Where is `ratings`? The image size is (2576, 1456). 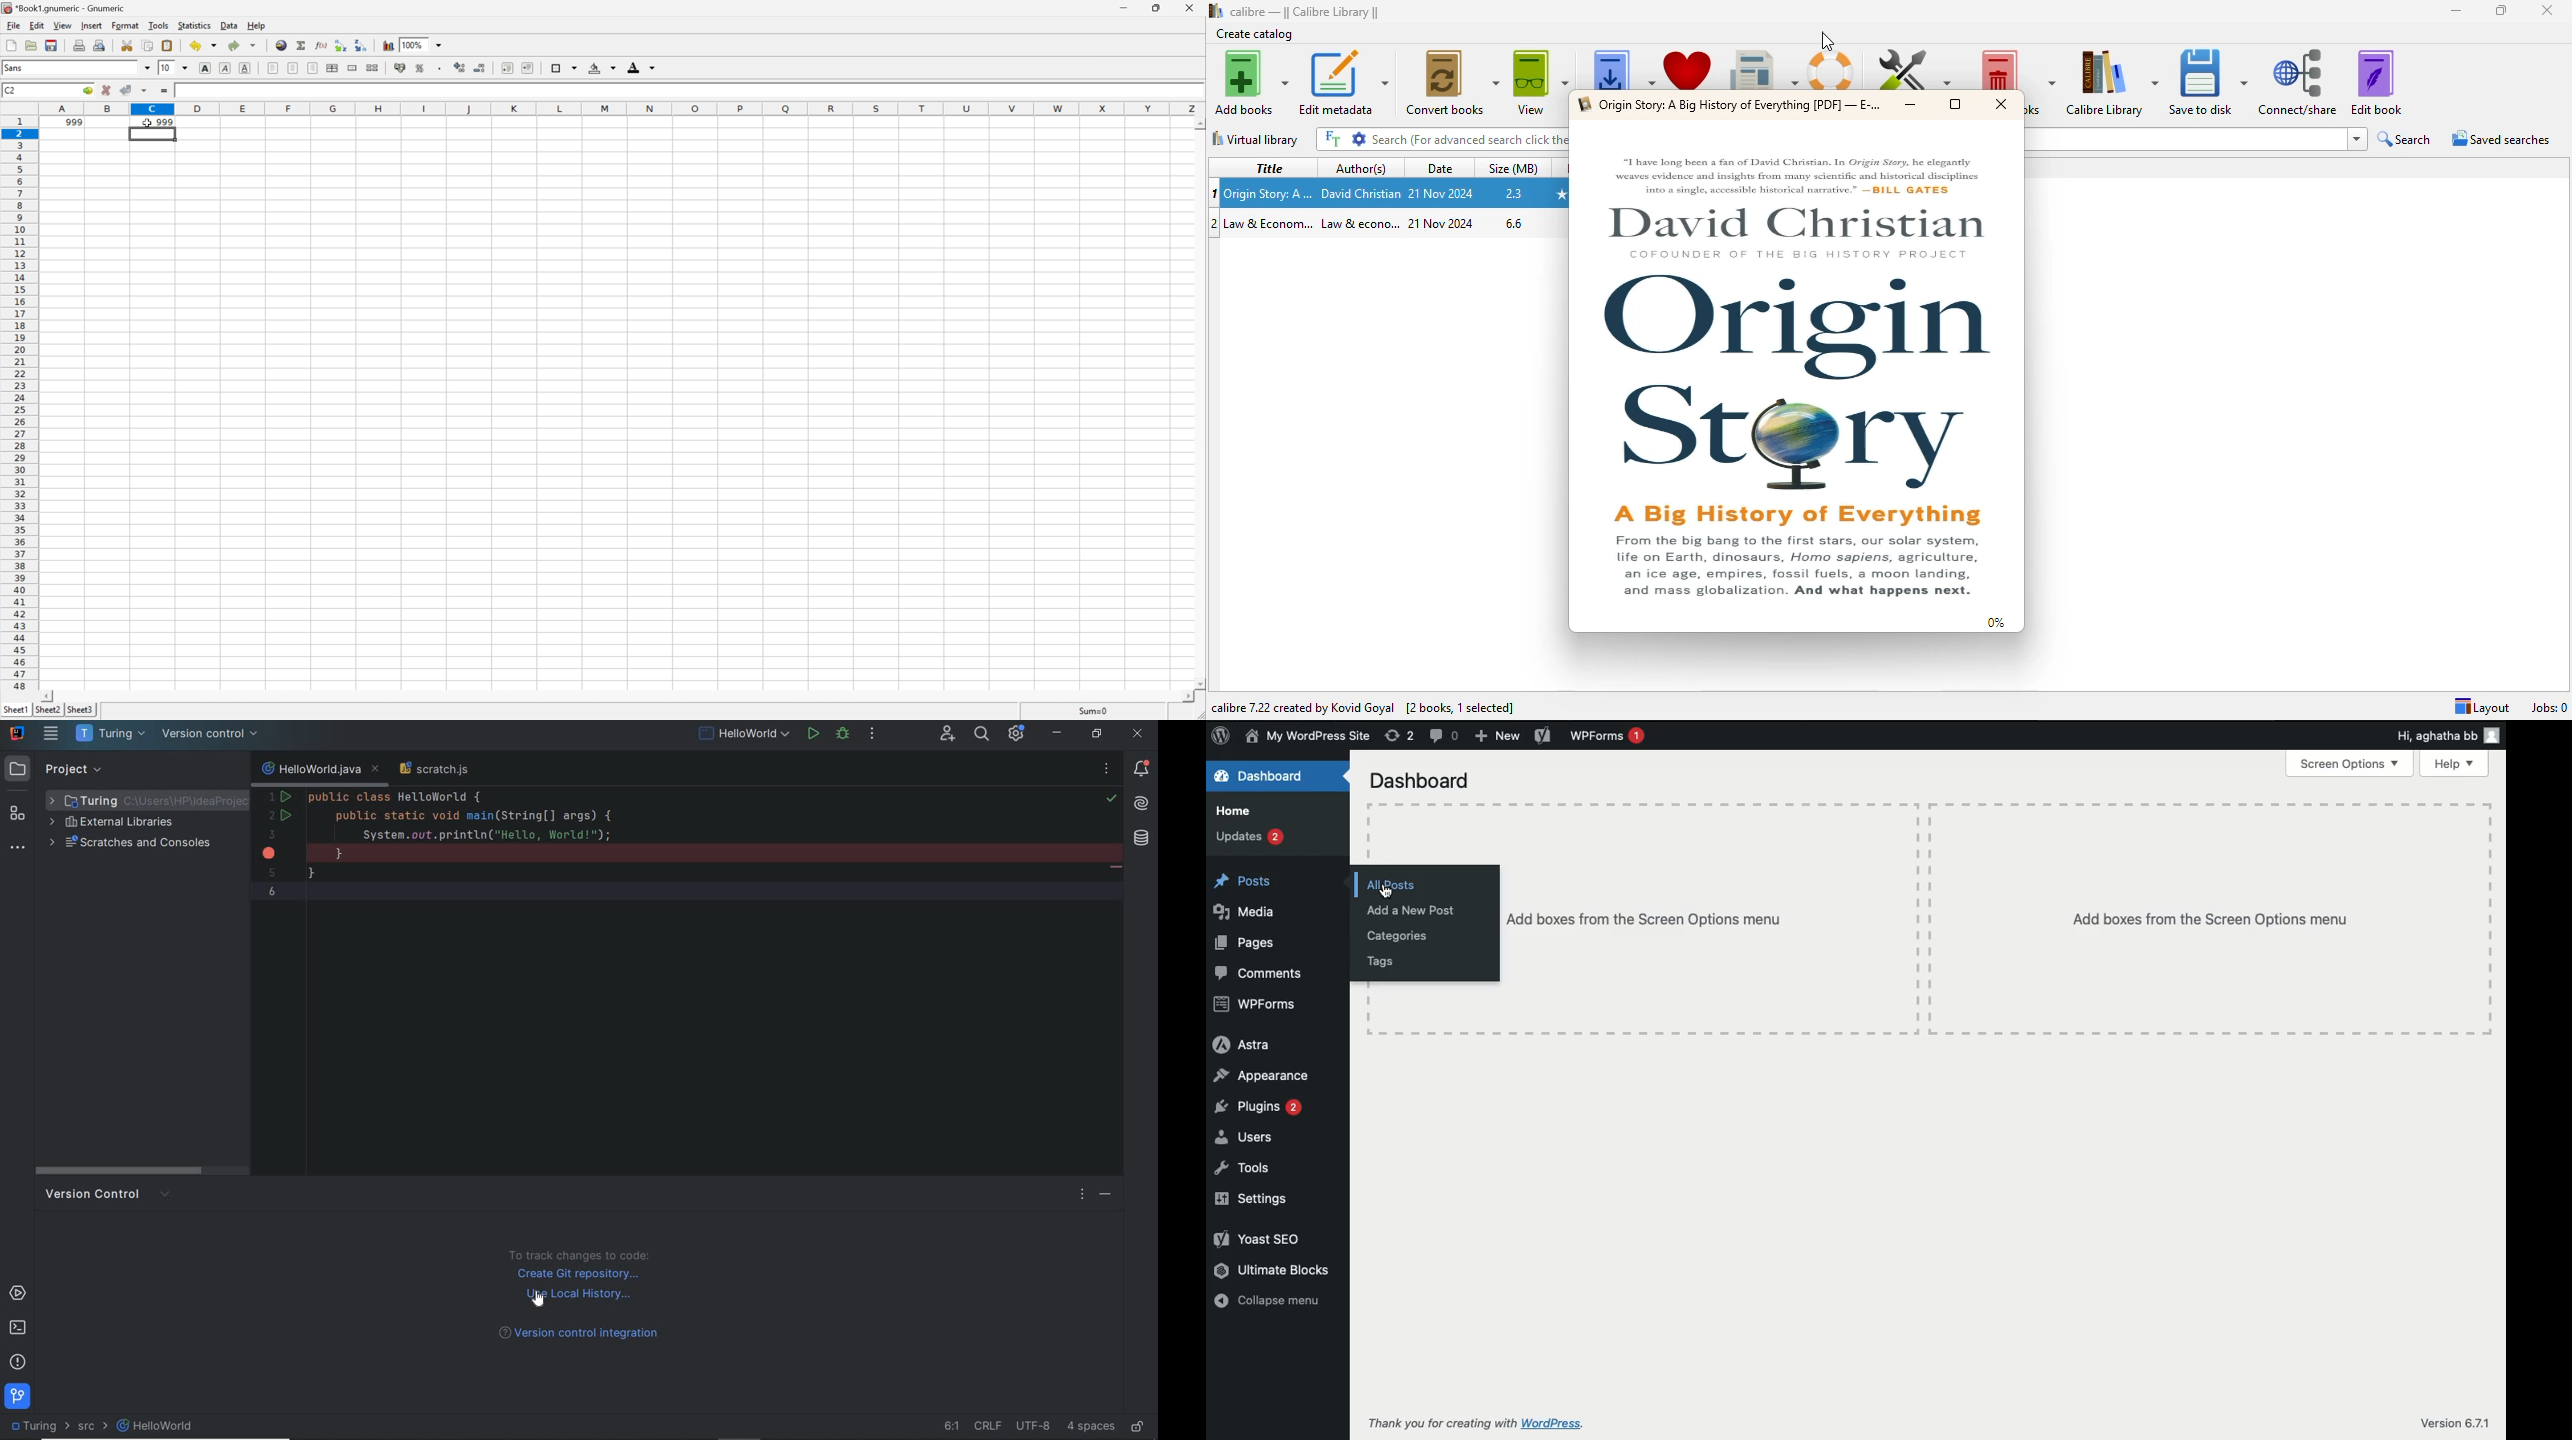 ratings is located at coordinates (1559, 195).